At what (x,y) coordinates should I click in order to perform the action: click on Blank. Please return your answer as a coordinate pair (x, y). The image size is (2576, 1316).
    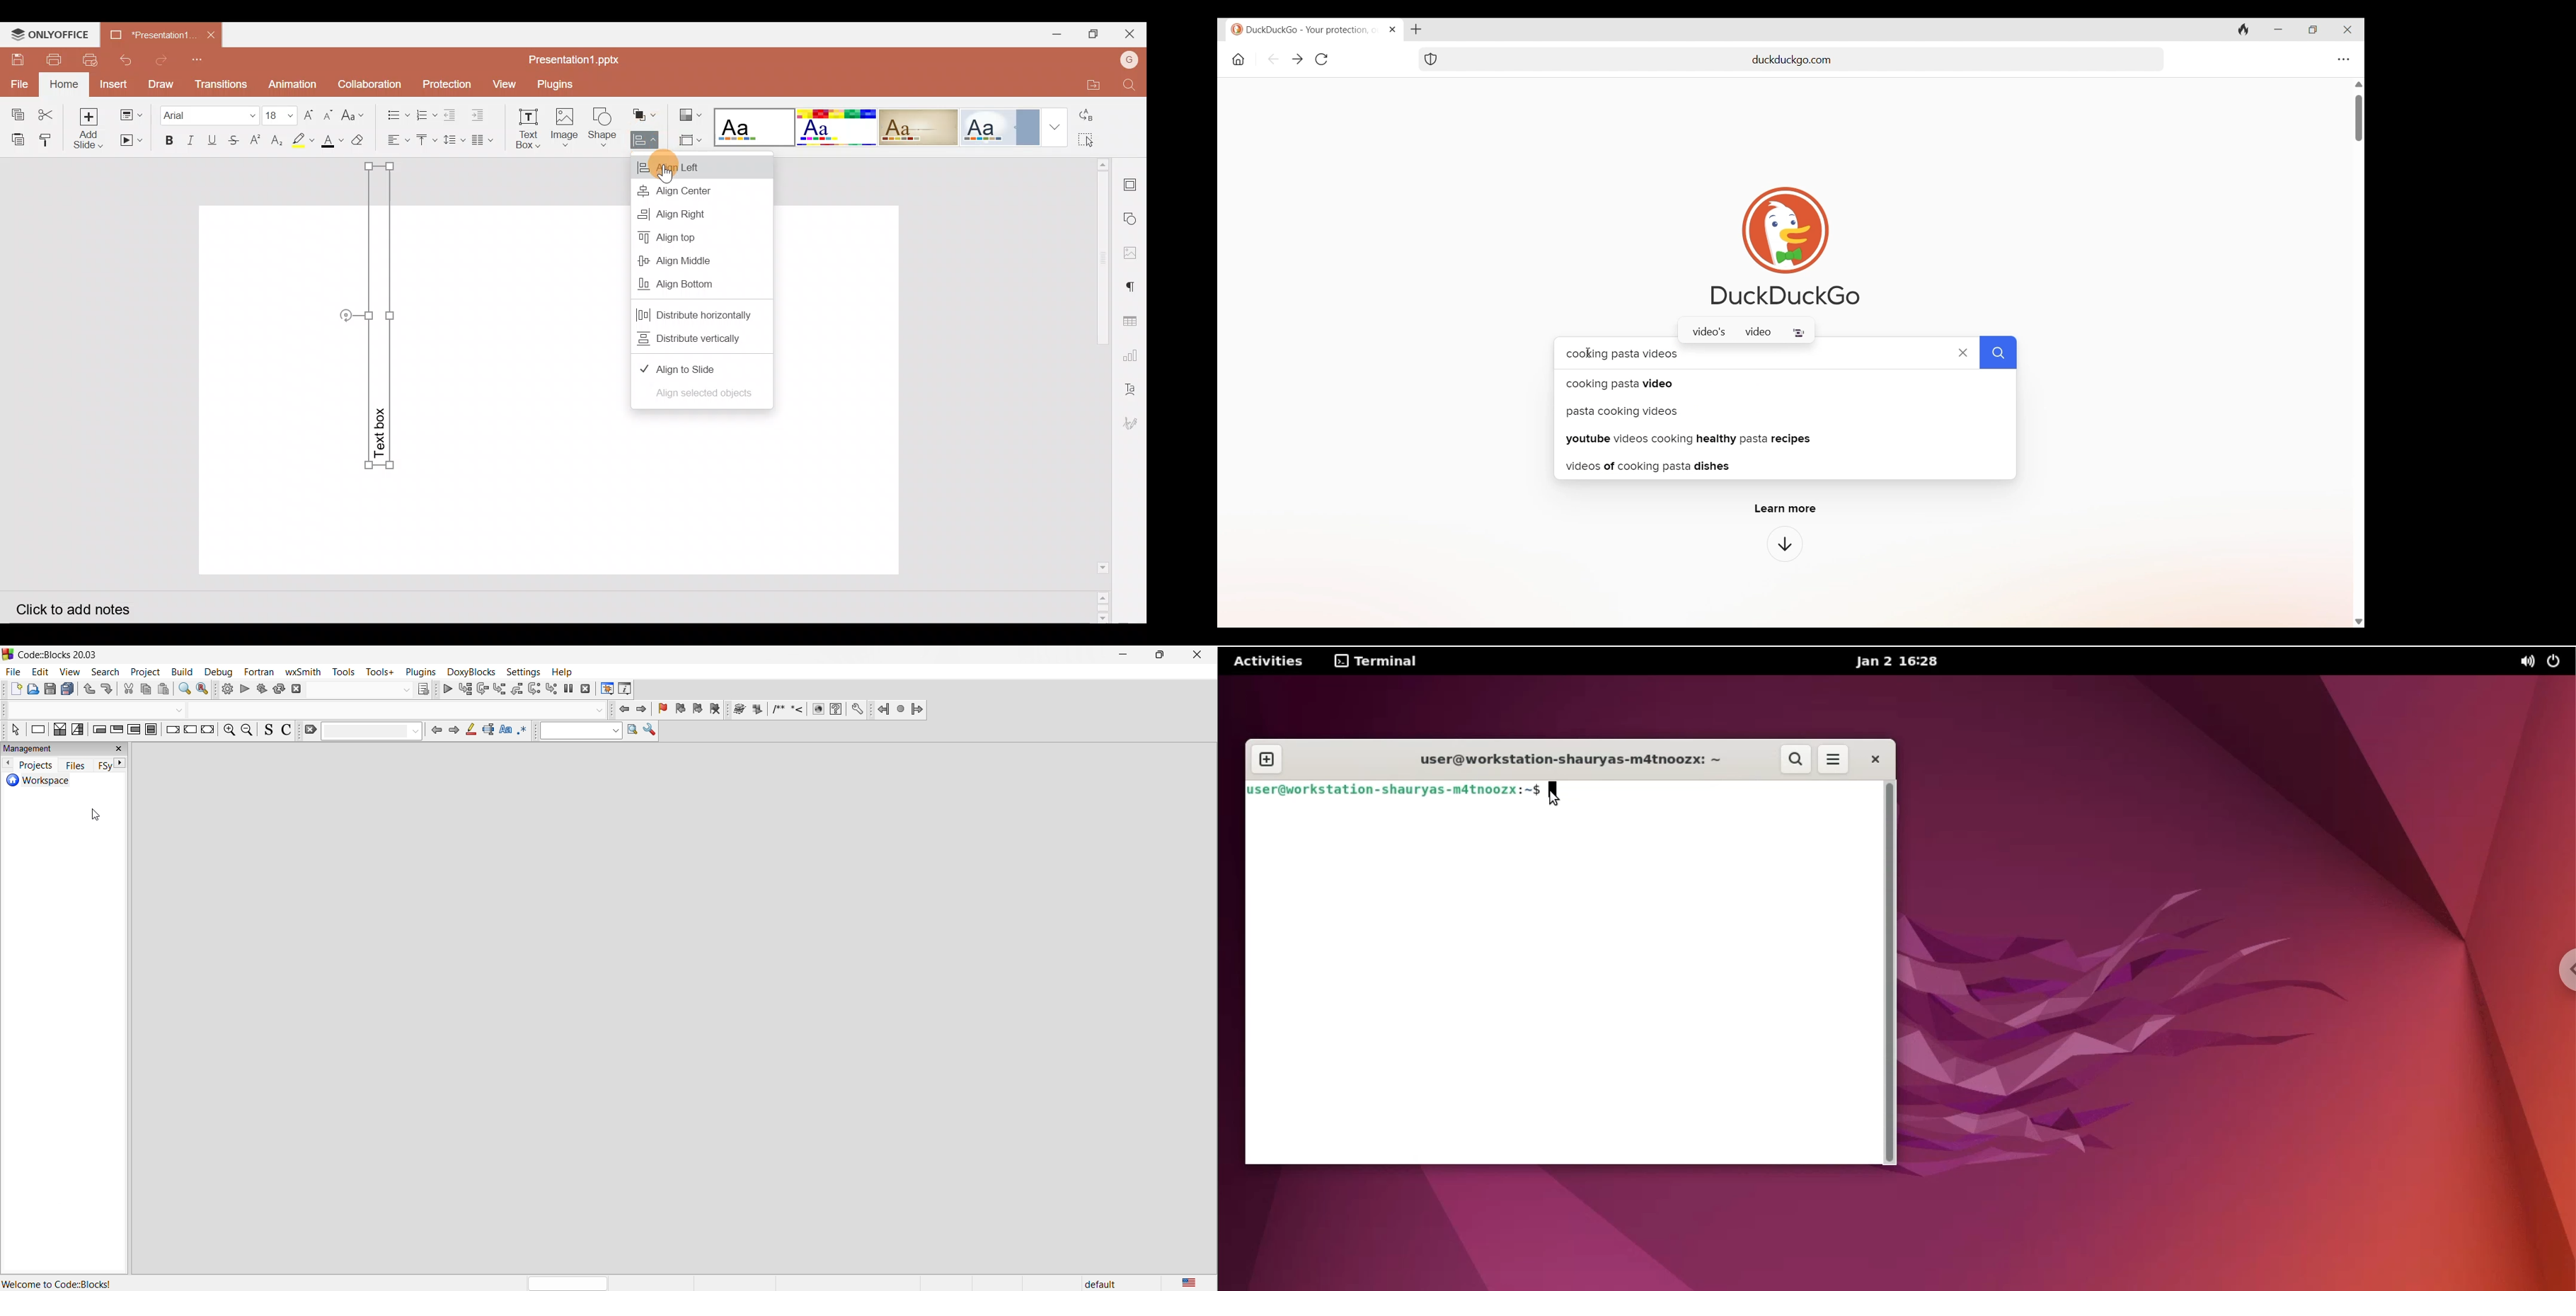
    Looking at the image, I should click on (752, 126).